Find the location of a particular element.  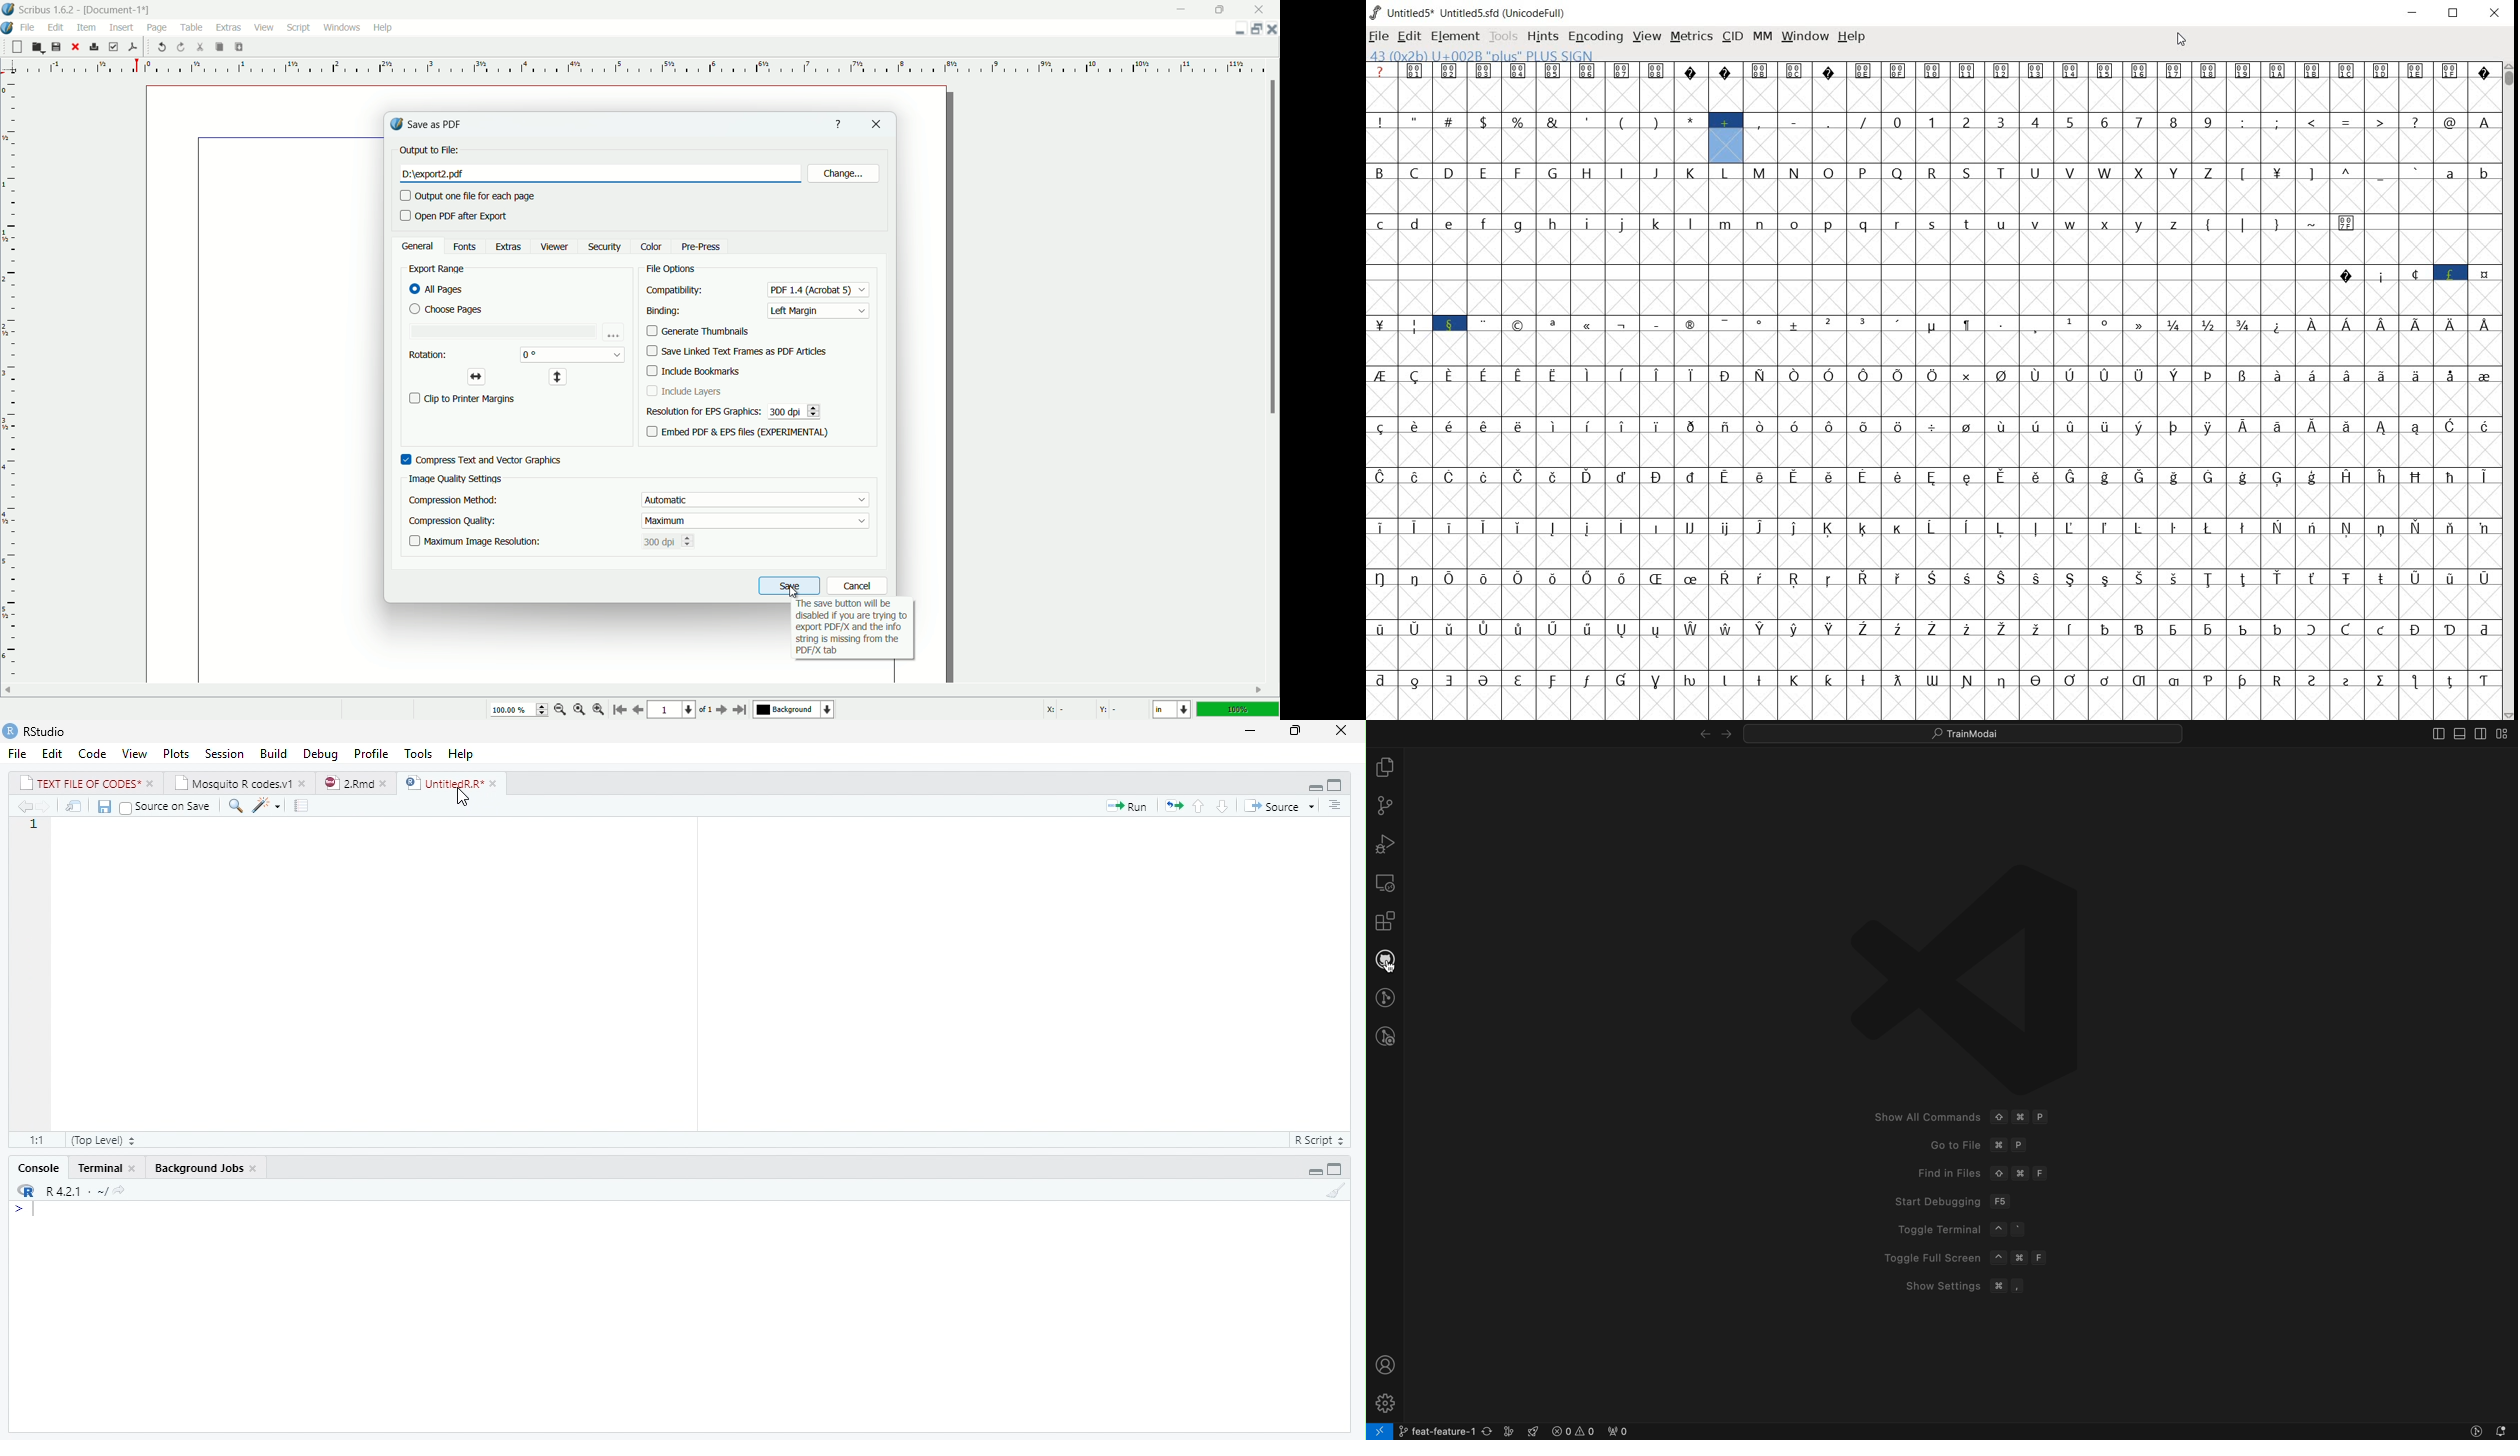

minimize is located at coordinates (2413, 13).